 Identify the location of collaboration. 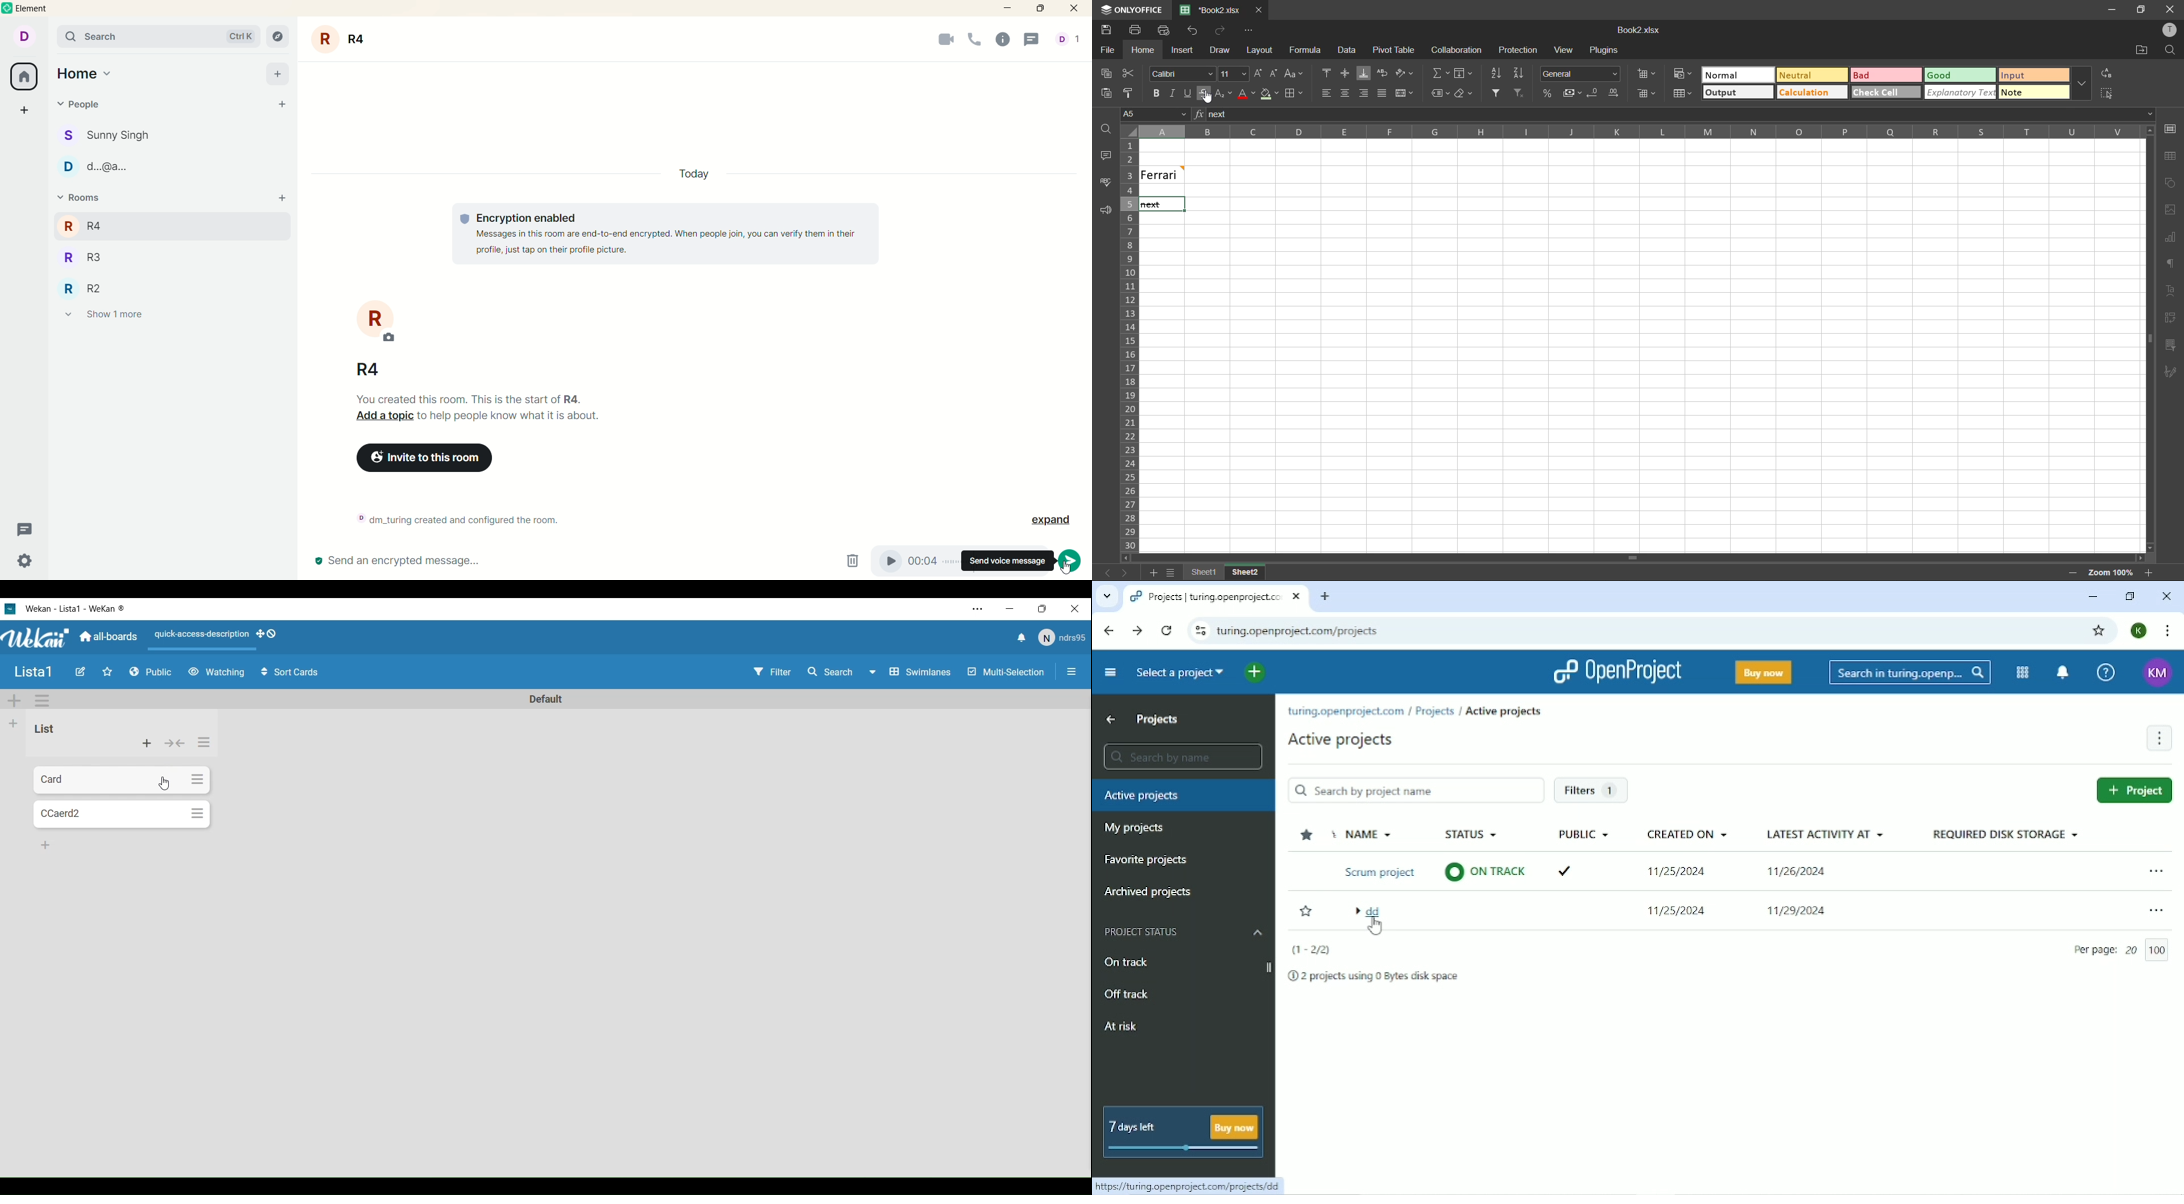
(1457, 52).